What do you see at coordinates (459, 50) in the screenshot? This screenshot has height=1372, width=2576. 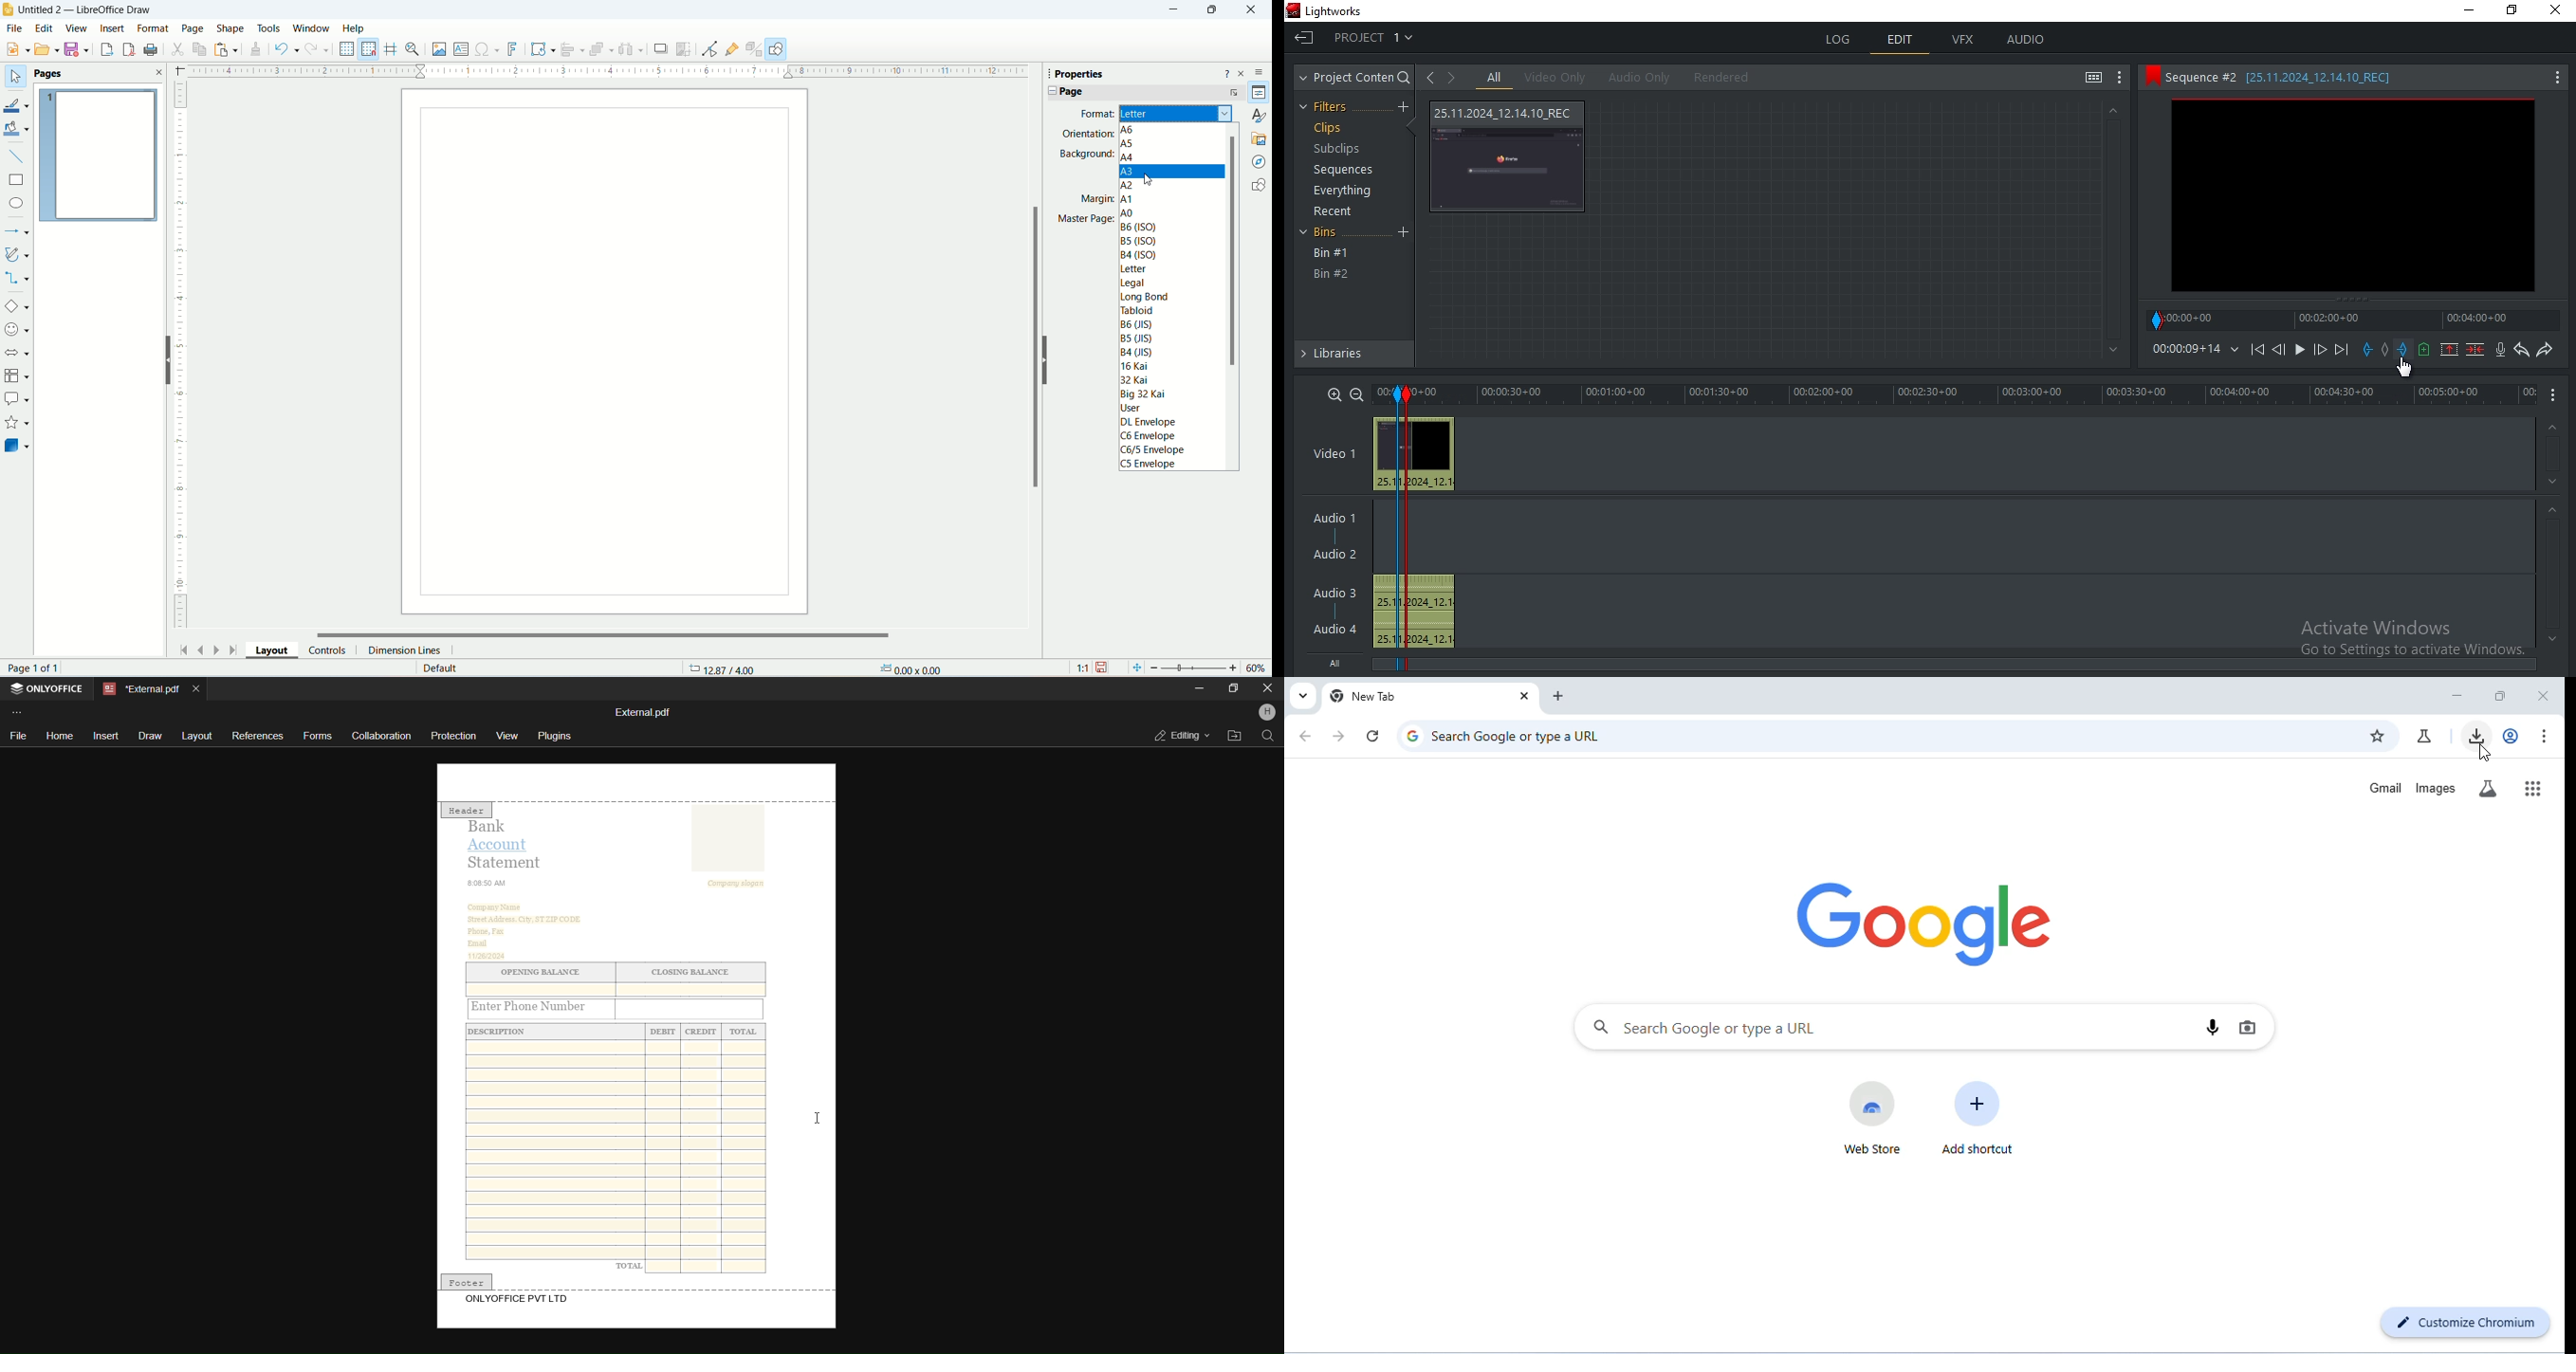 I see `insert textbox` at bounding box center [459, 50].